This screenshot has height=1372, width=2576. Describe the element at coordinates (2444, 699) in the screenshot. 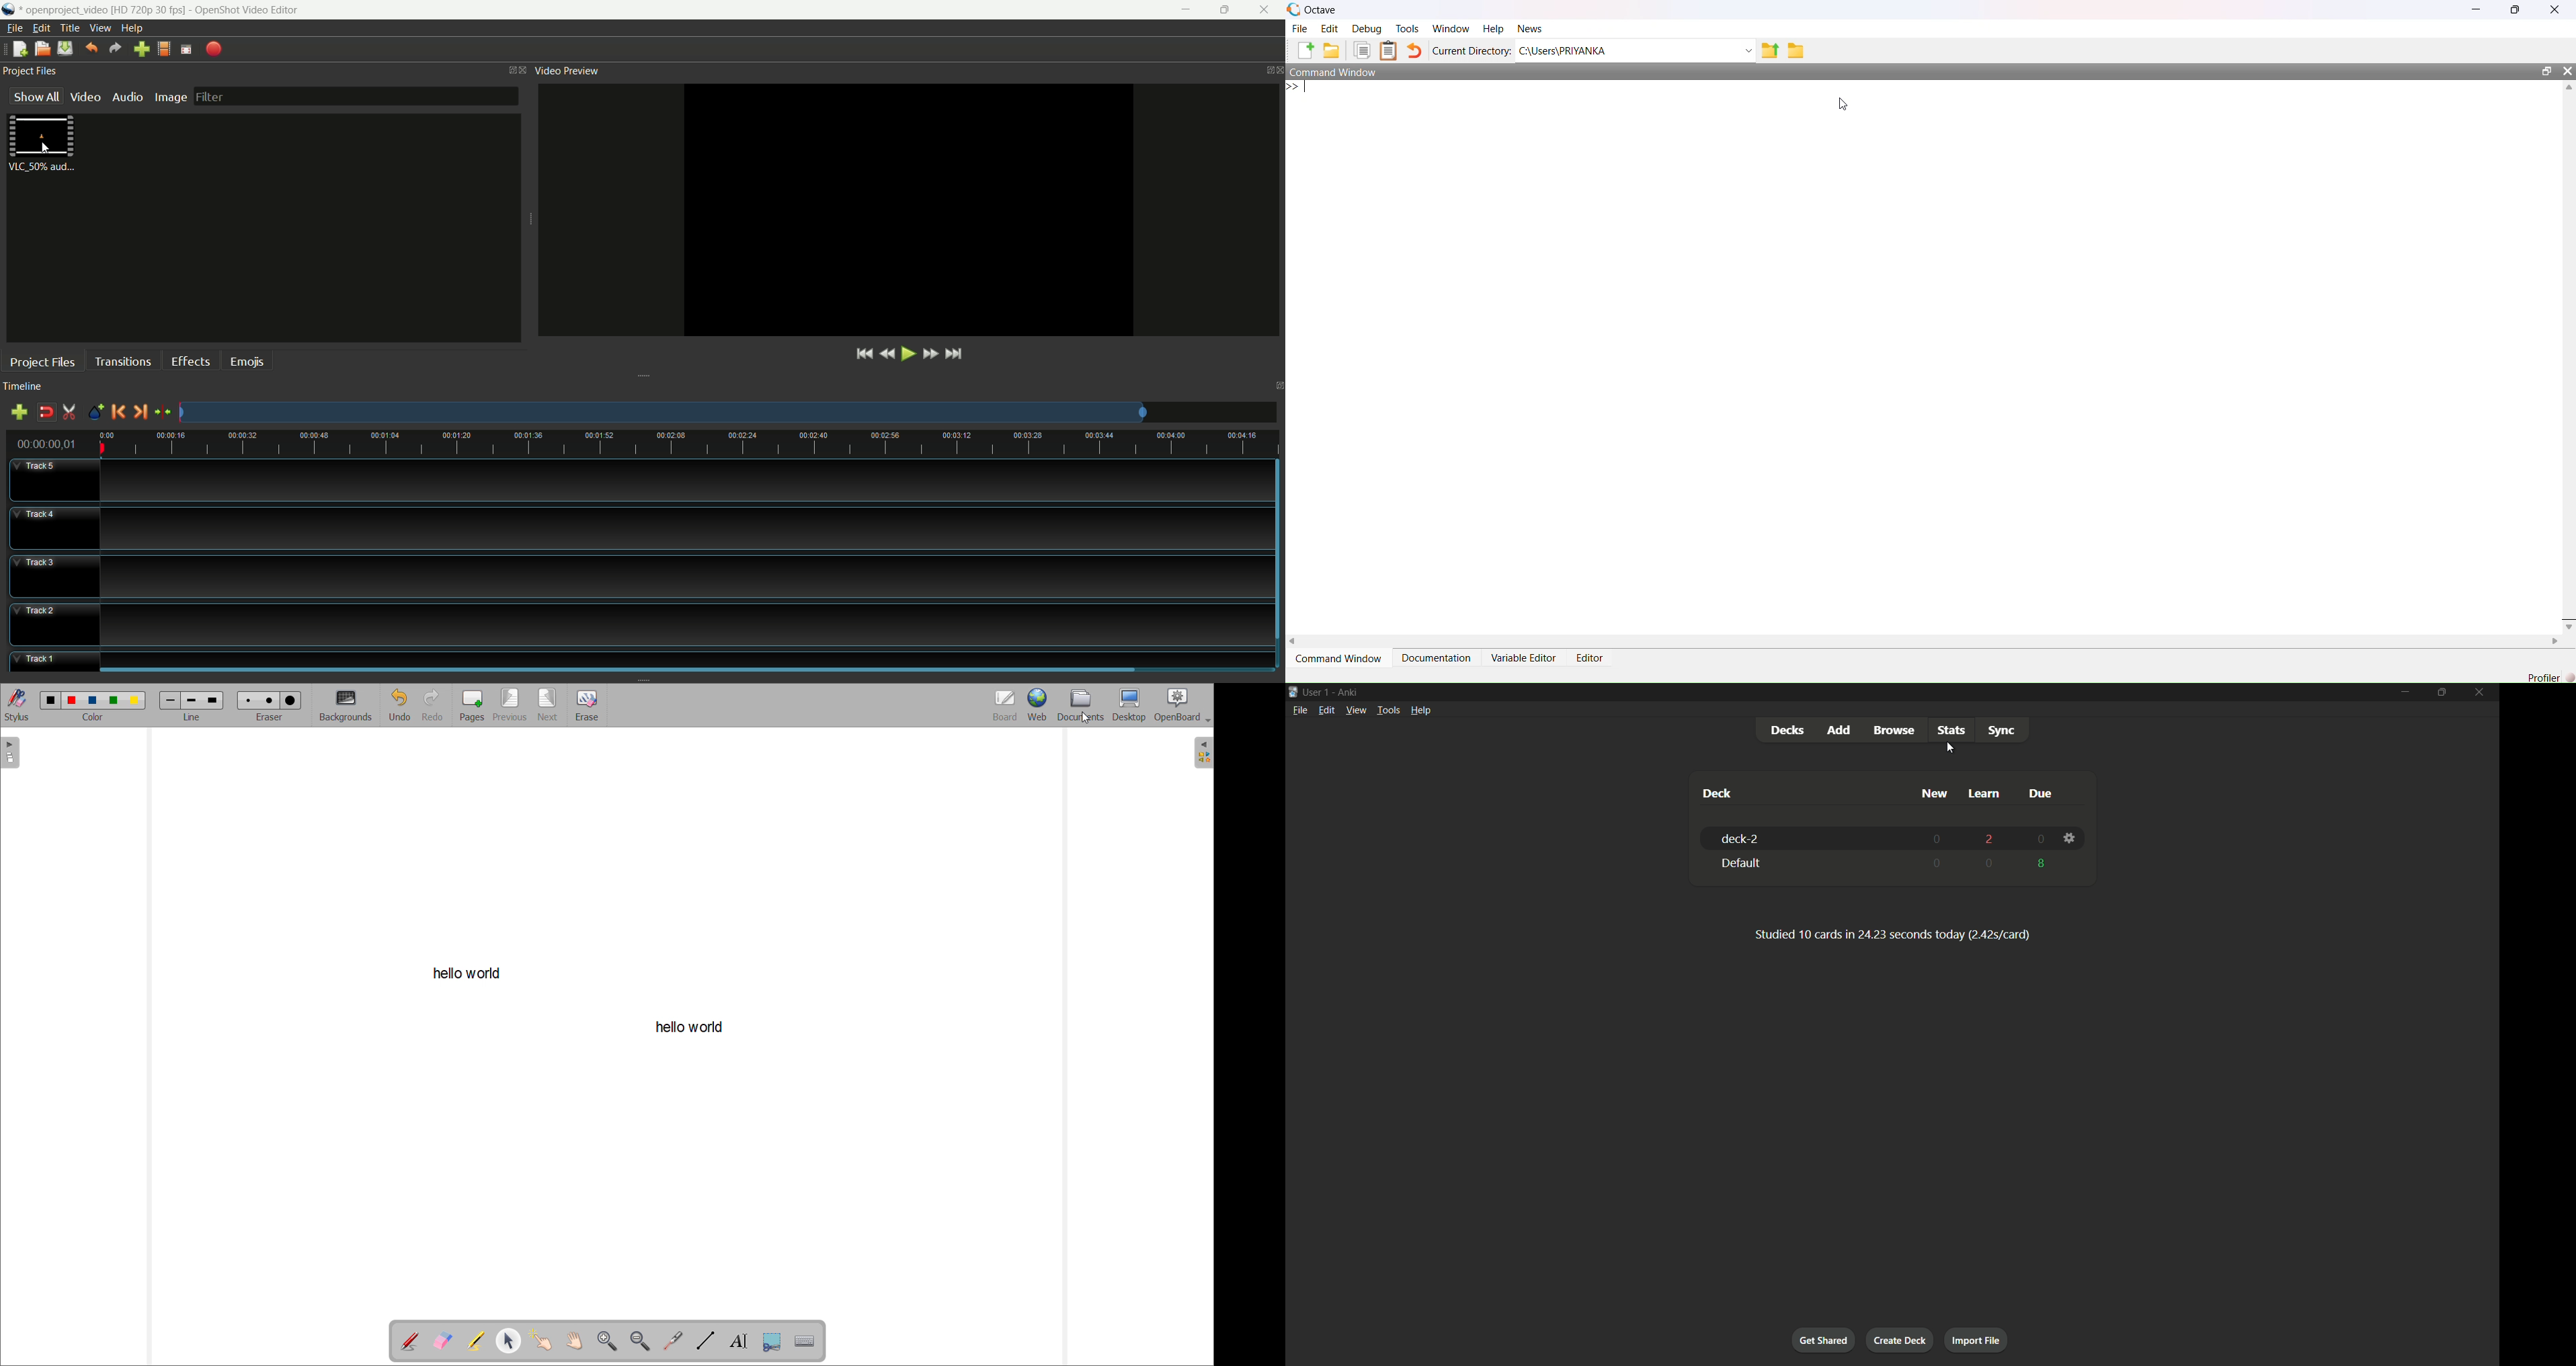

I see `Maximize` at that location.